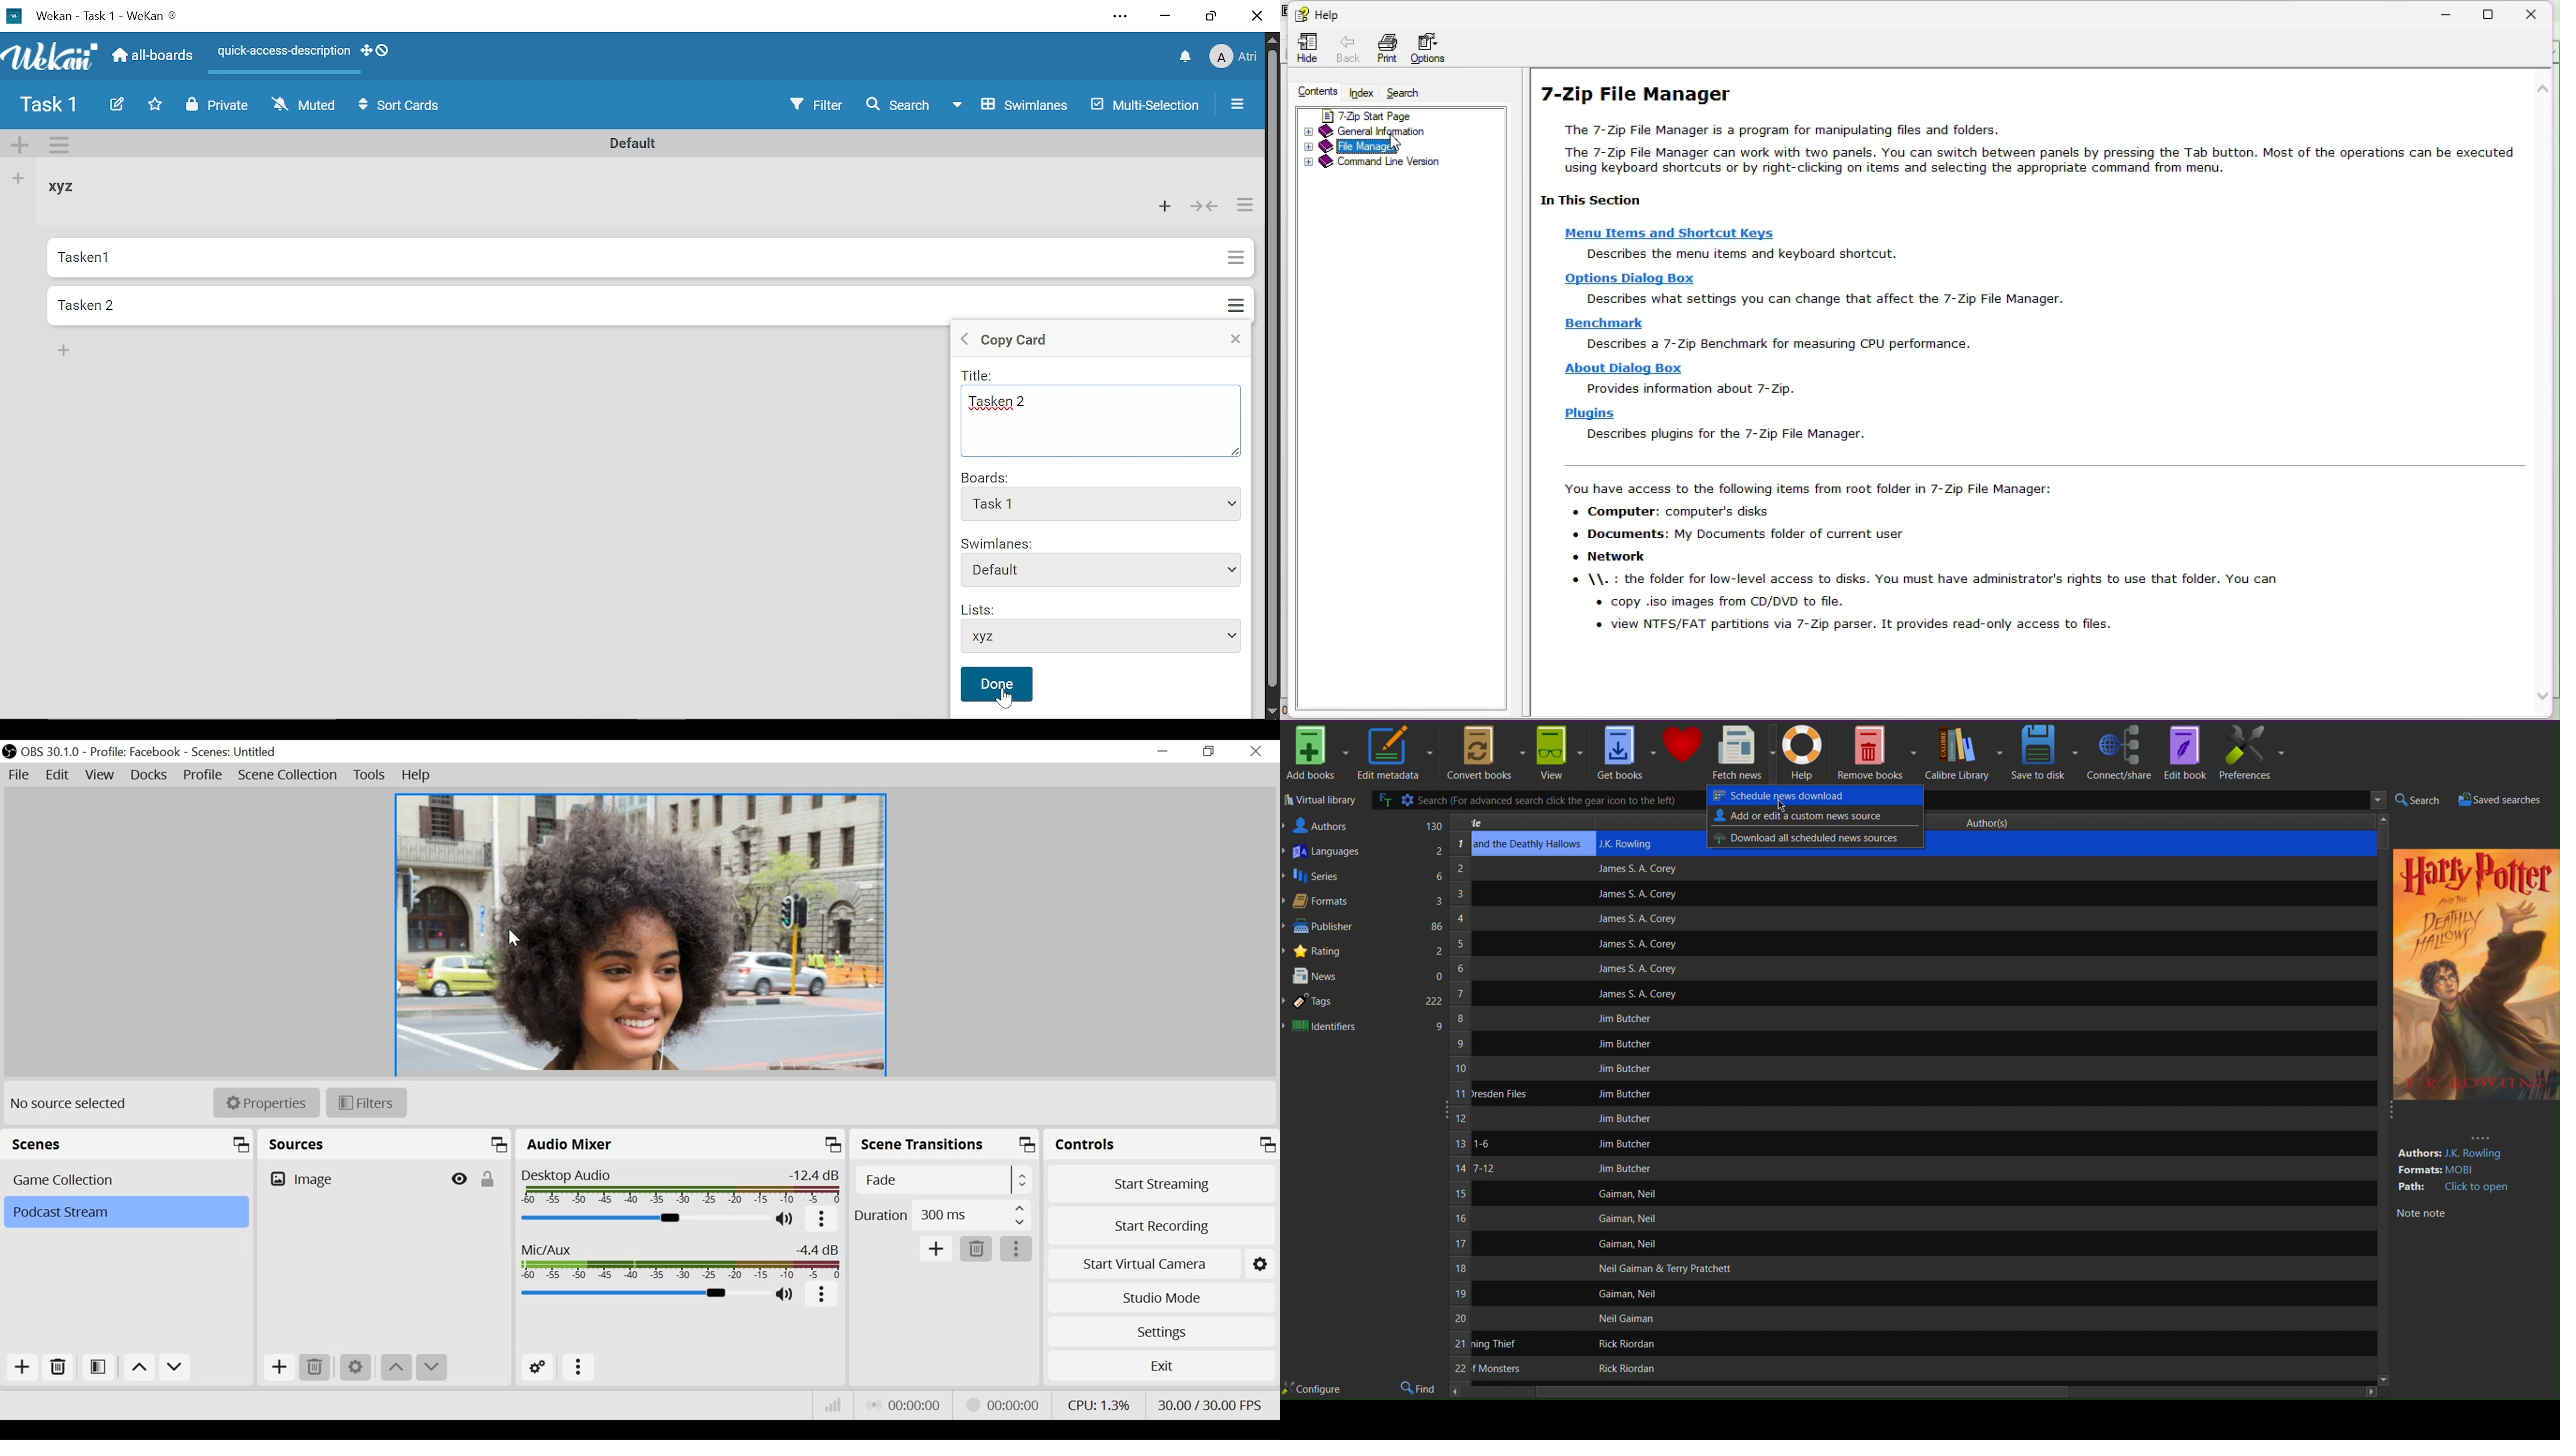 This screenshot has height=1456, width=2576. I want to click on Add books, so click(1317, 753).